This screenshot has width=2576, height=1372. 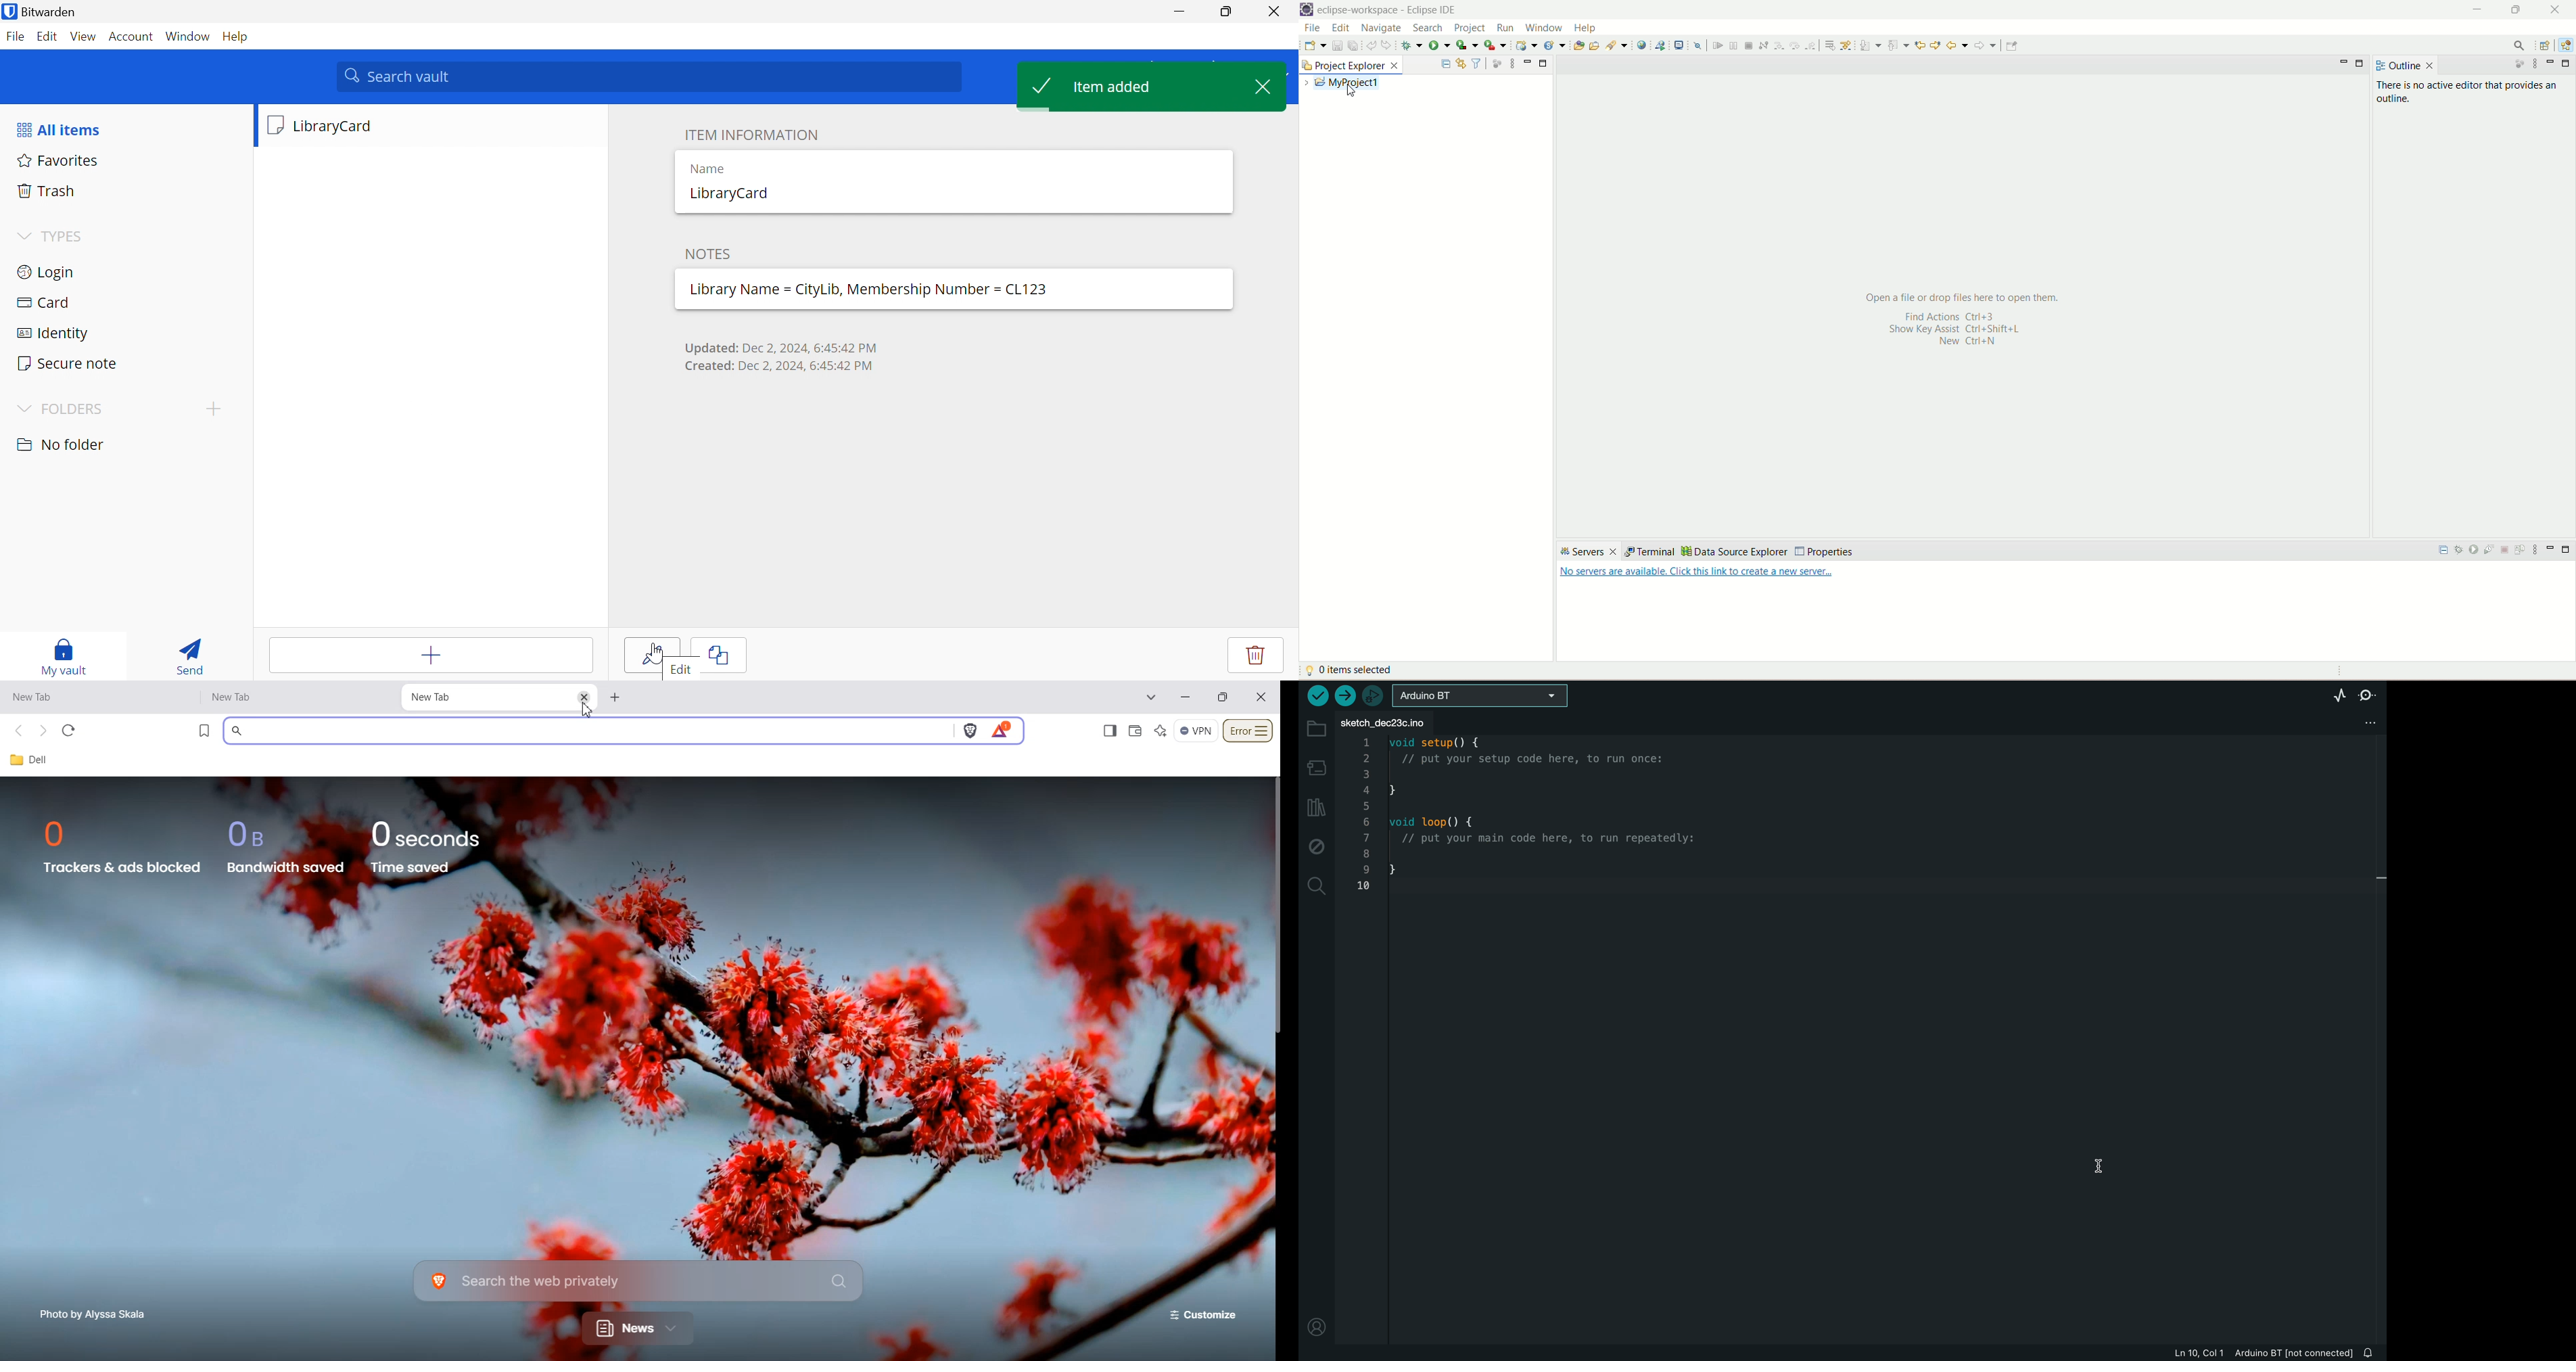 What do you see at coordinates (1986, 45) in the screenshot?
I see `forward` at bounding box center [1986, 45].